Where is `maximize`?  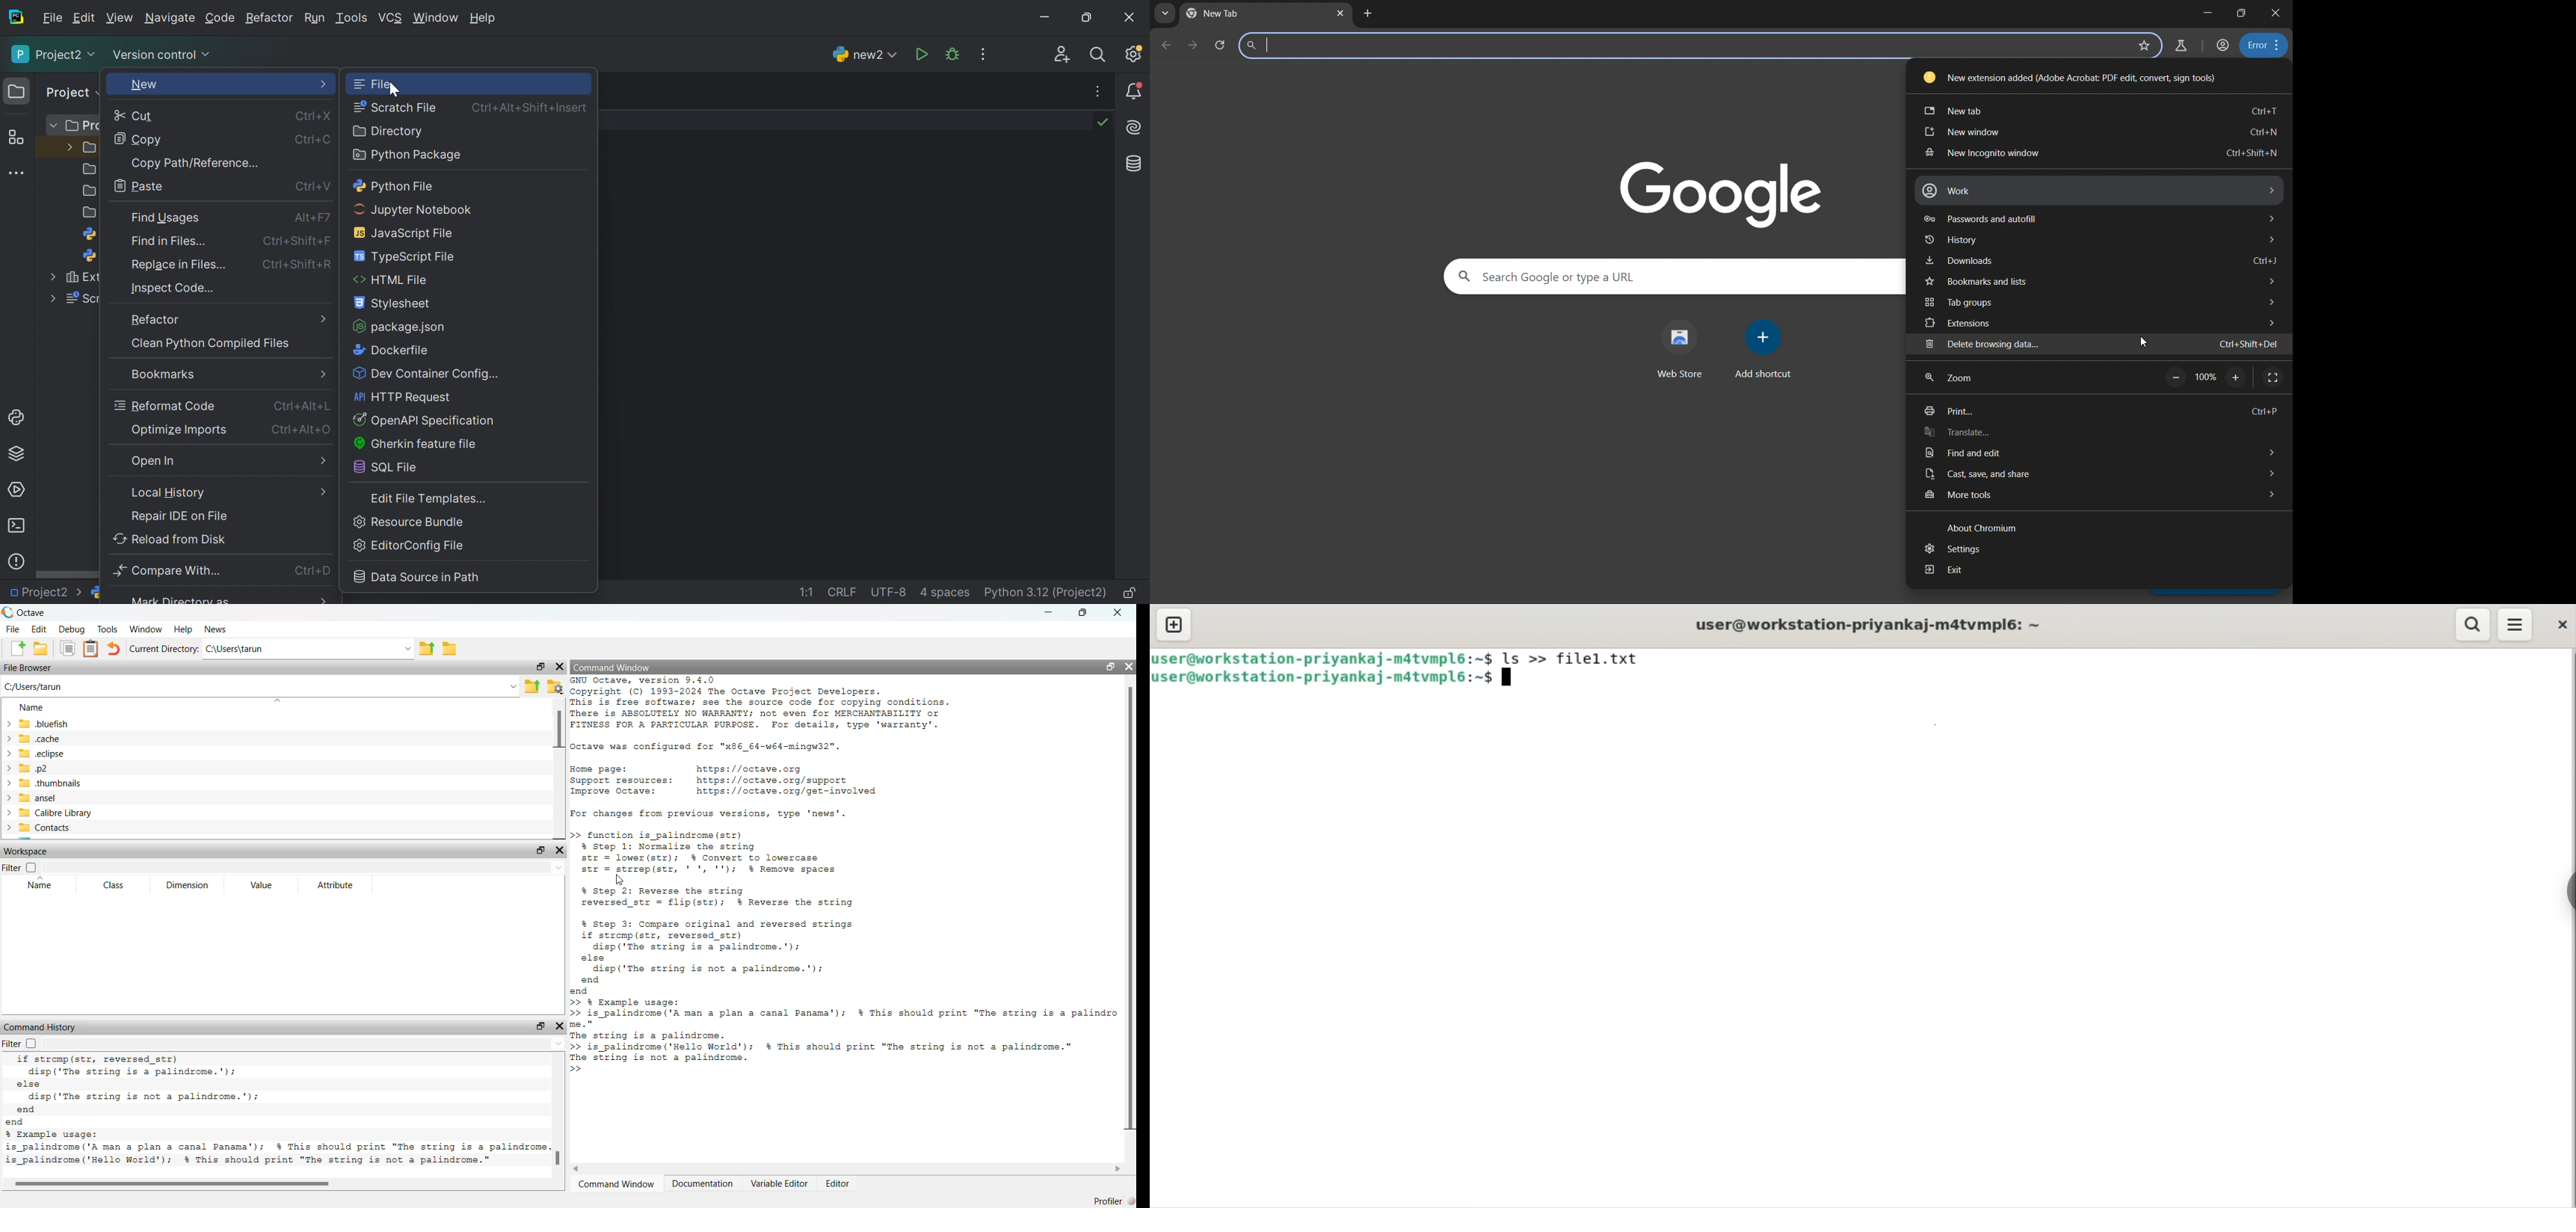
maximize is located at coordinates (1085, 612).